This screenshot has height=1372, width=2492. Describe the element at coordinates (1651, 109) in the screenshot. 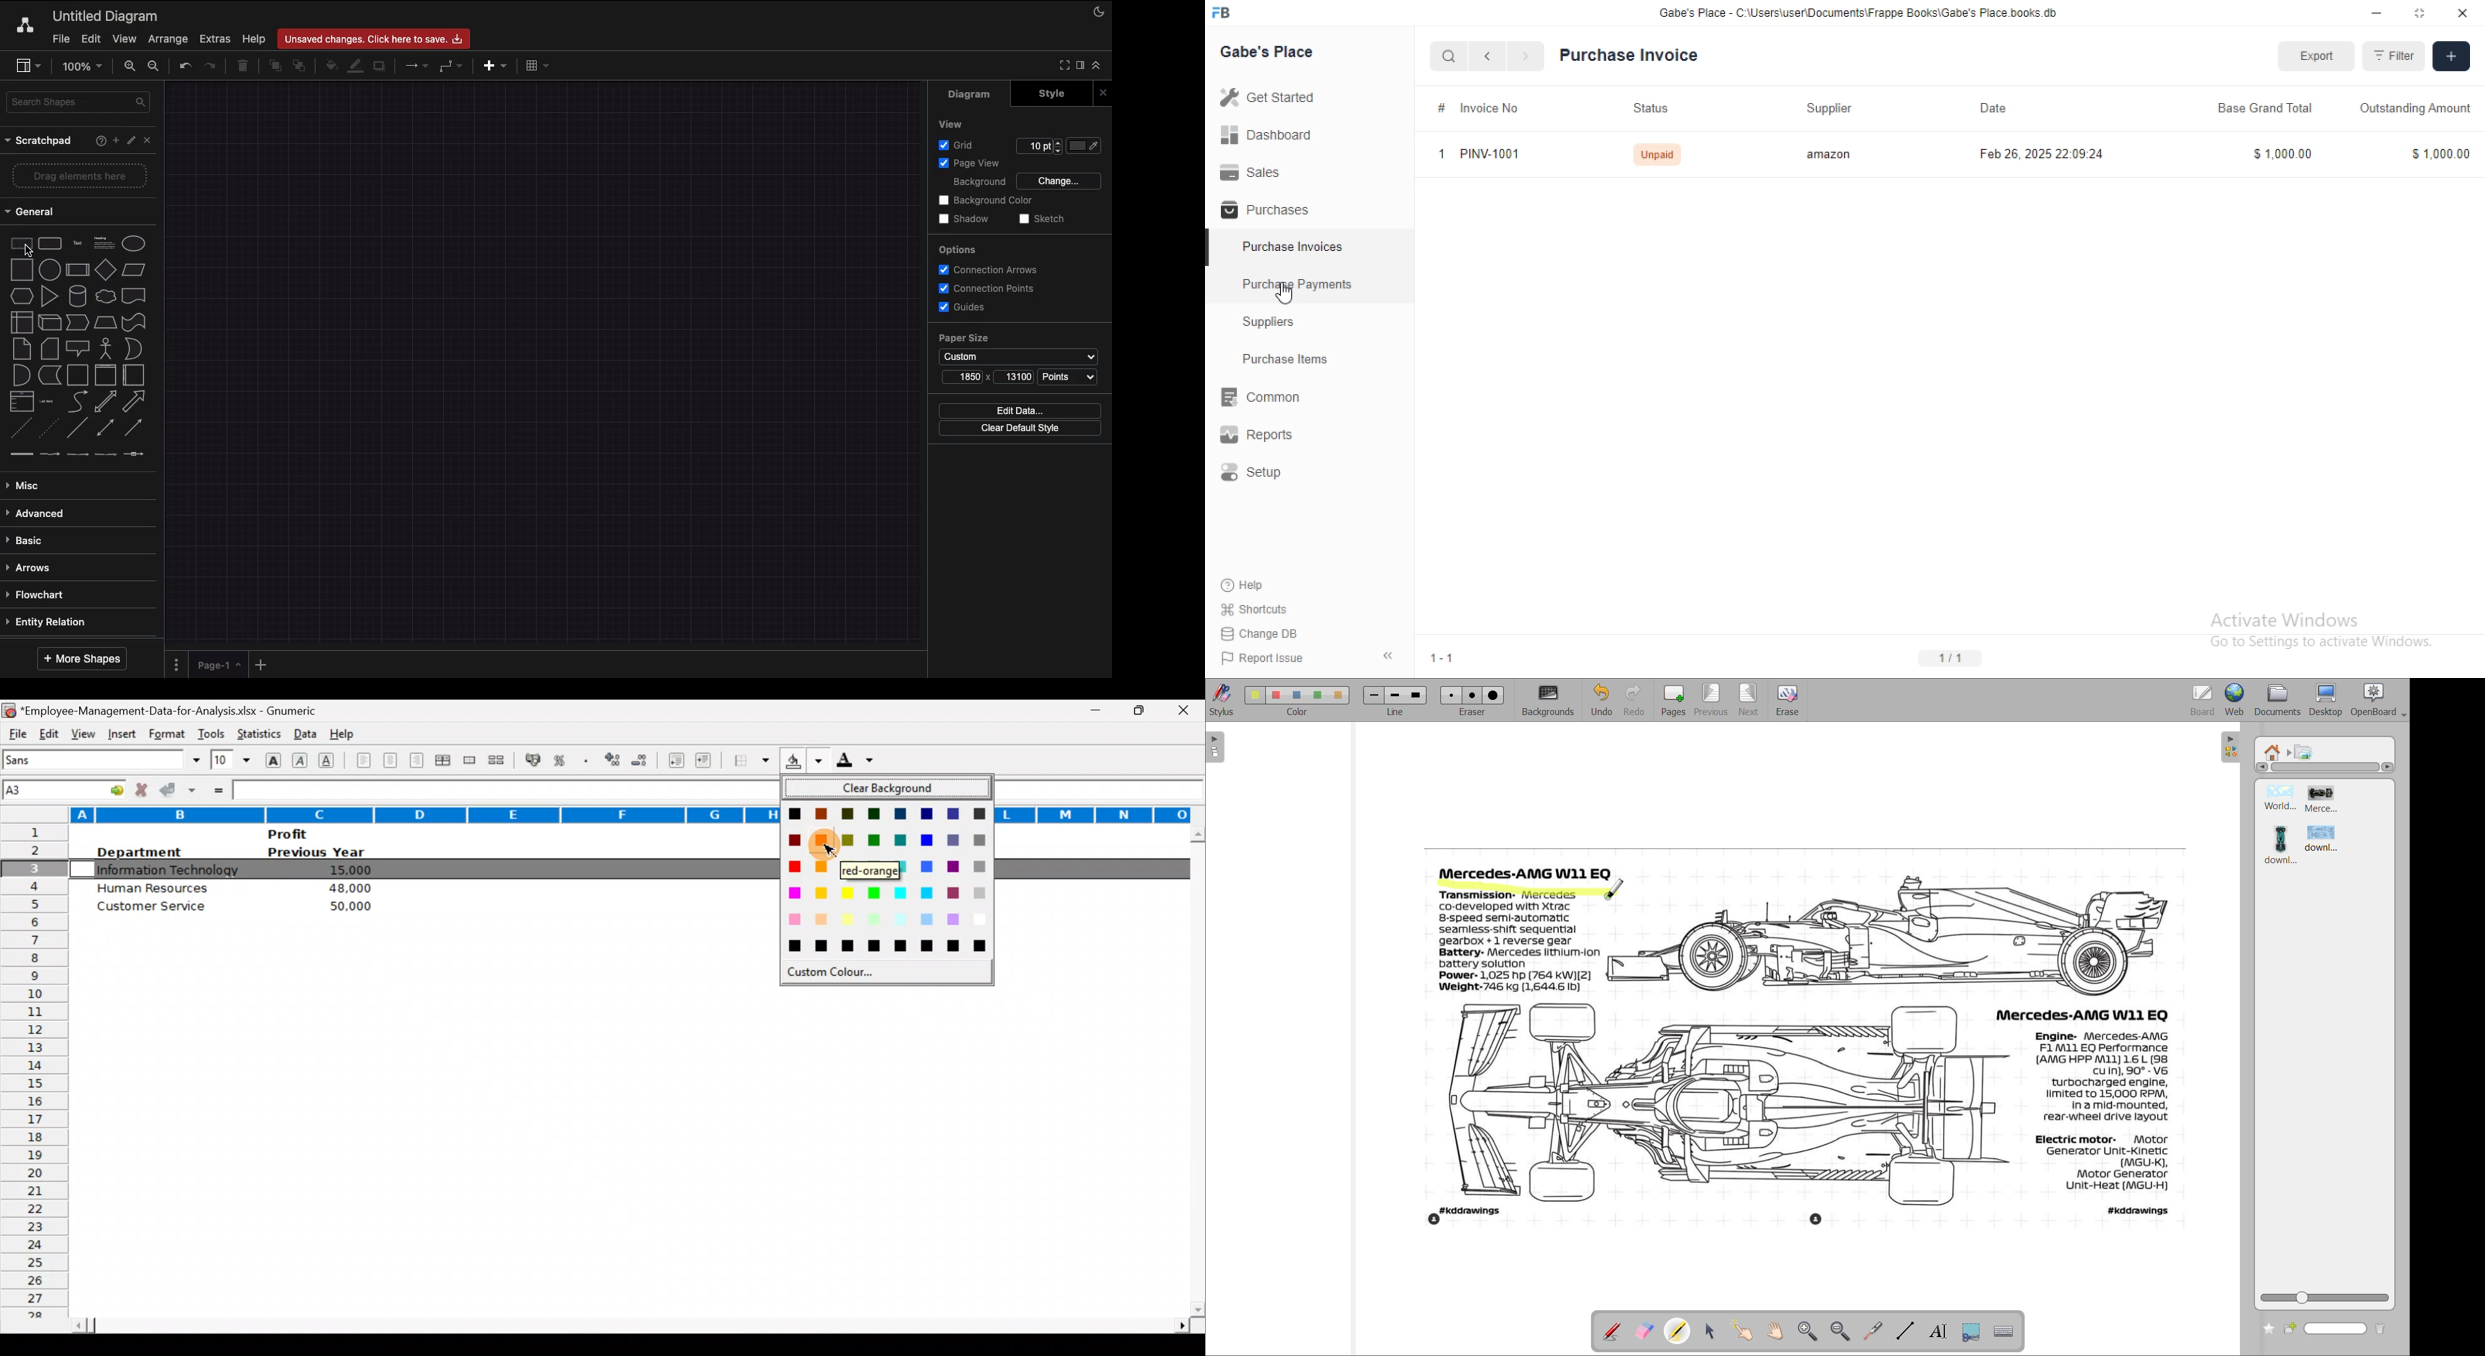

I see `Status.` at that location.